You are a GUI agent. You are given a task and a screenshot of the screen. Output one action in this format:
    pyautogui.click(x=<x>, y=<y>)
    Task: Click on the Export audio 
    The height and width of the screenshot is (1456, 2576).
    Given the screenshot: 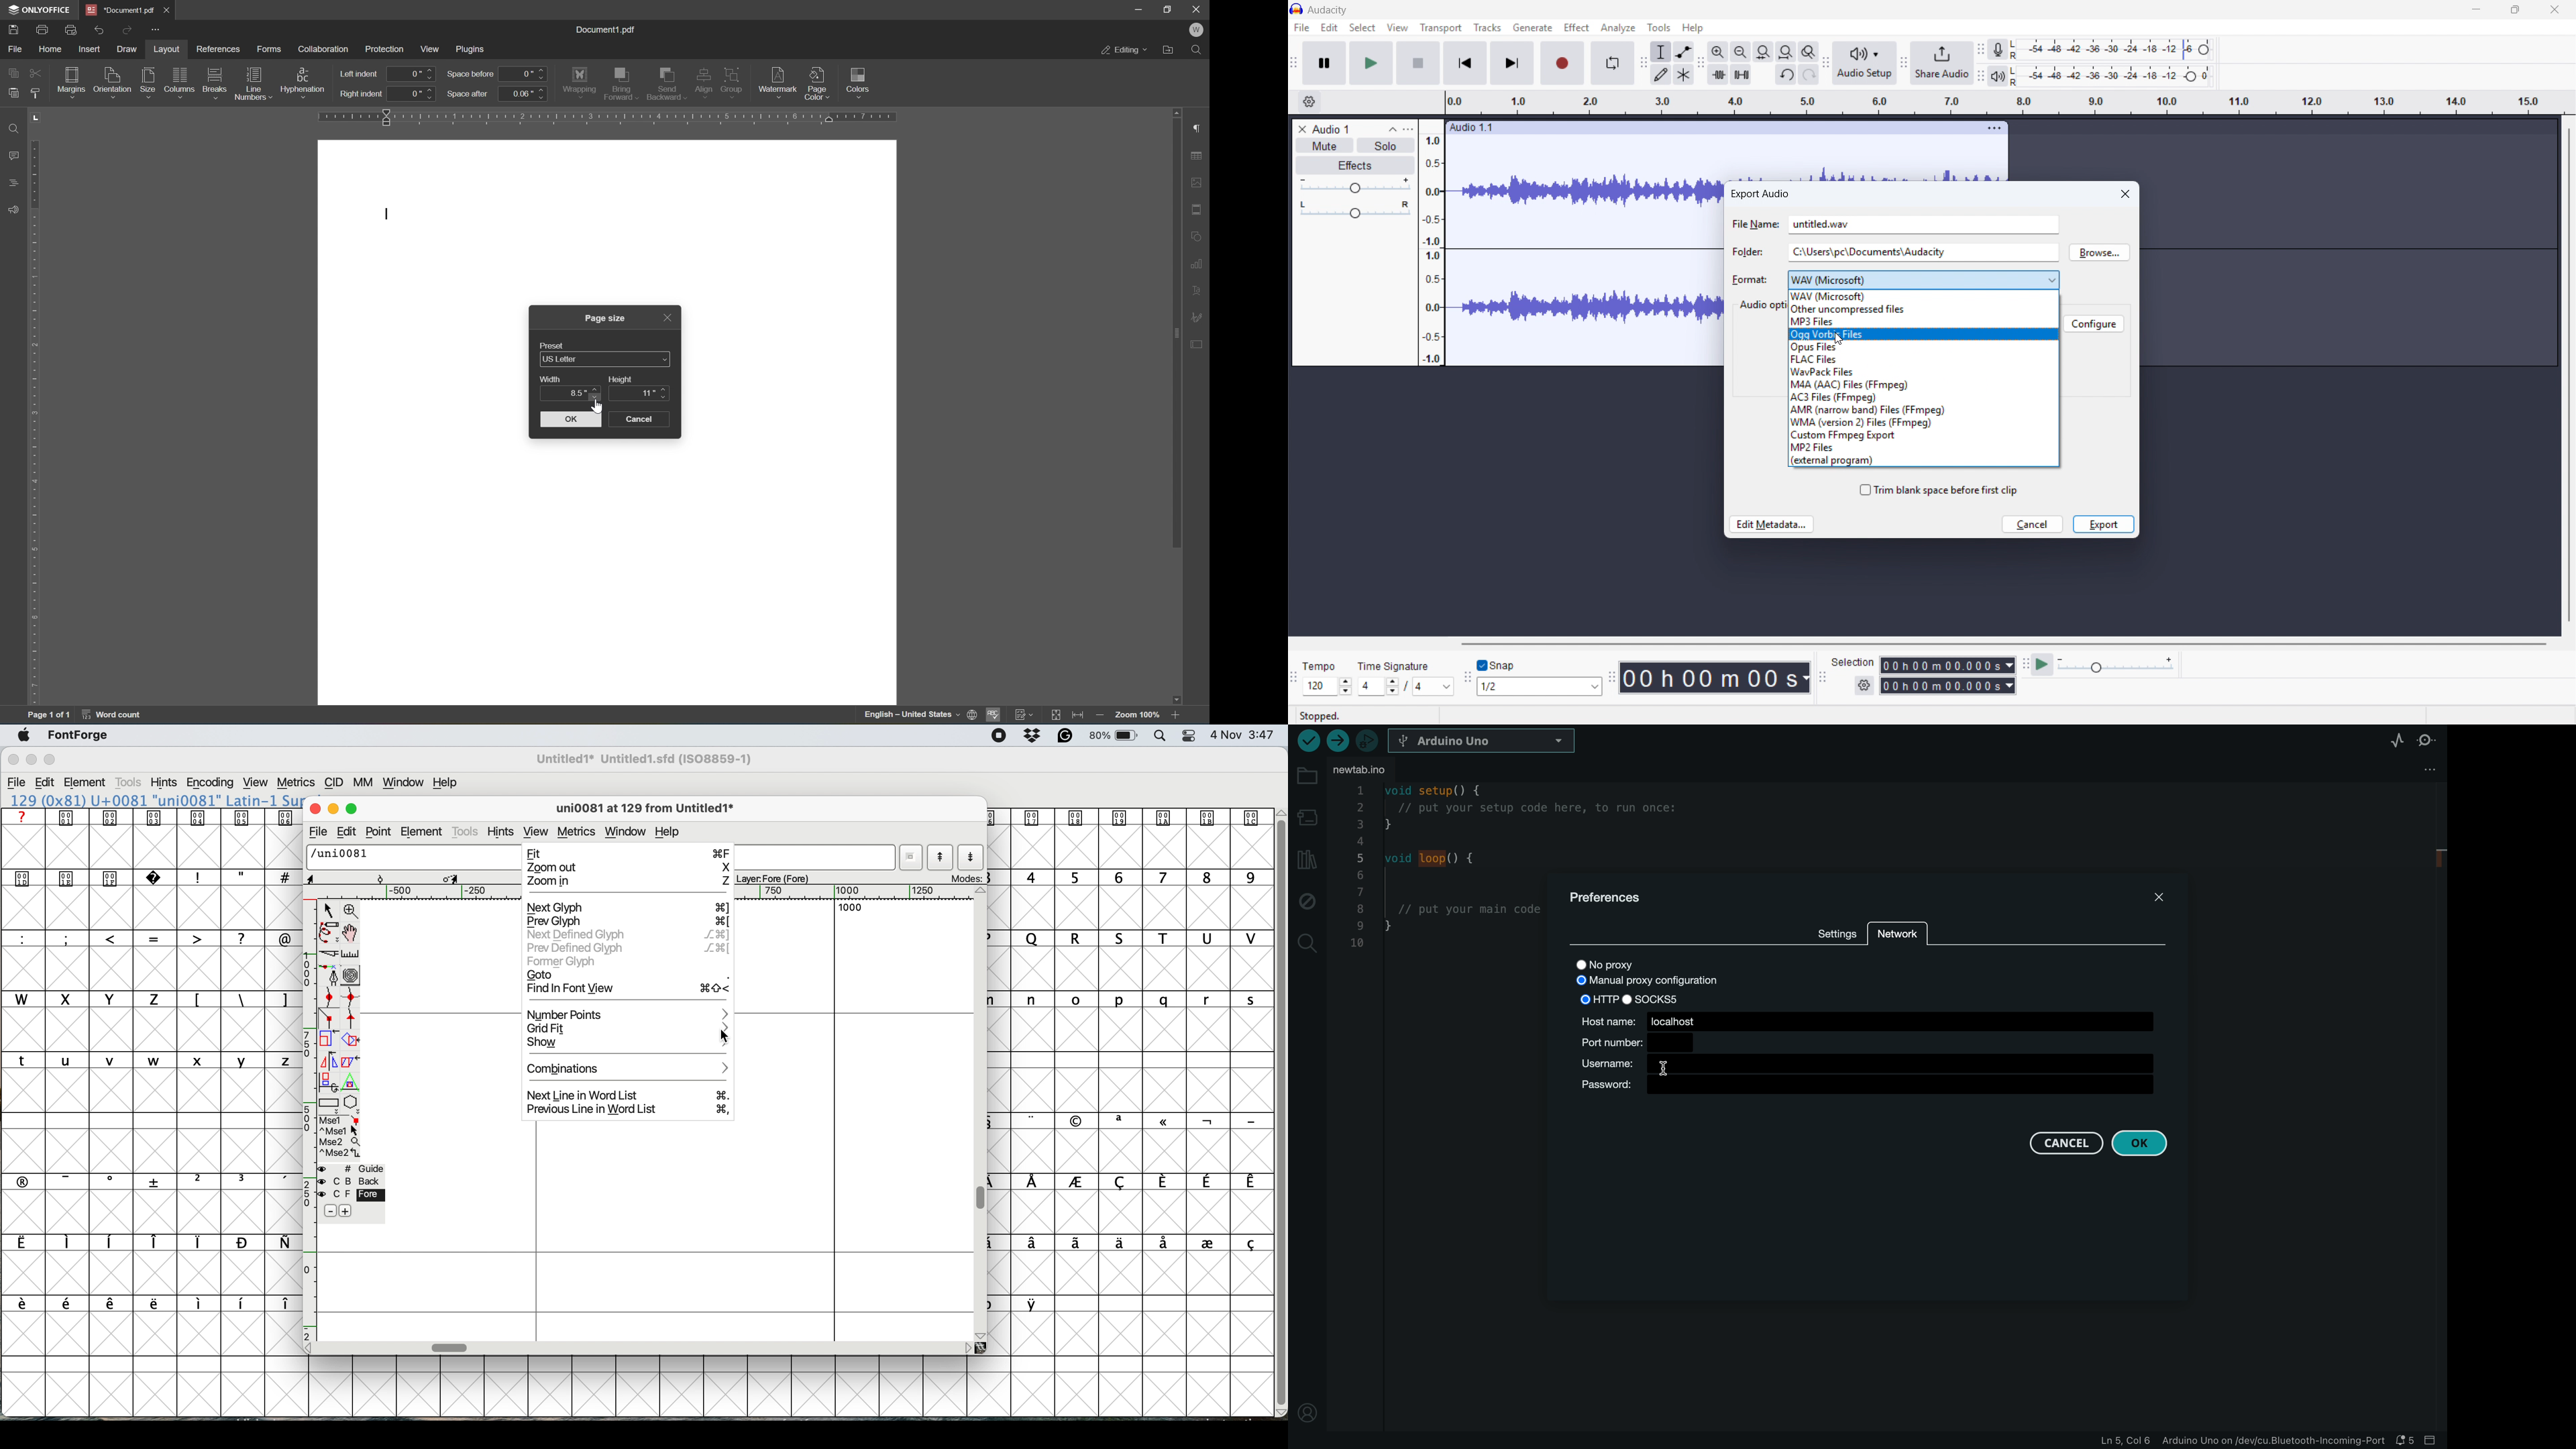 What is the action you would take?
    pyautogui.click(x=1760, y=194)
    